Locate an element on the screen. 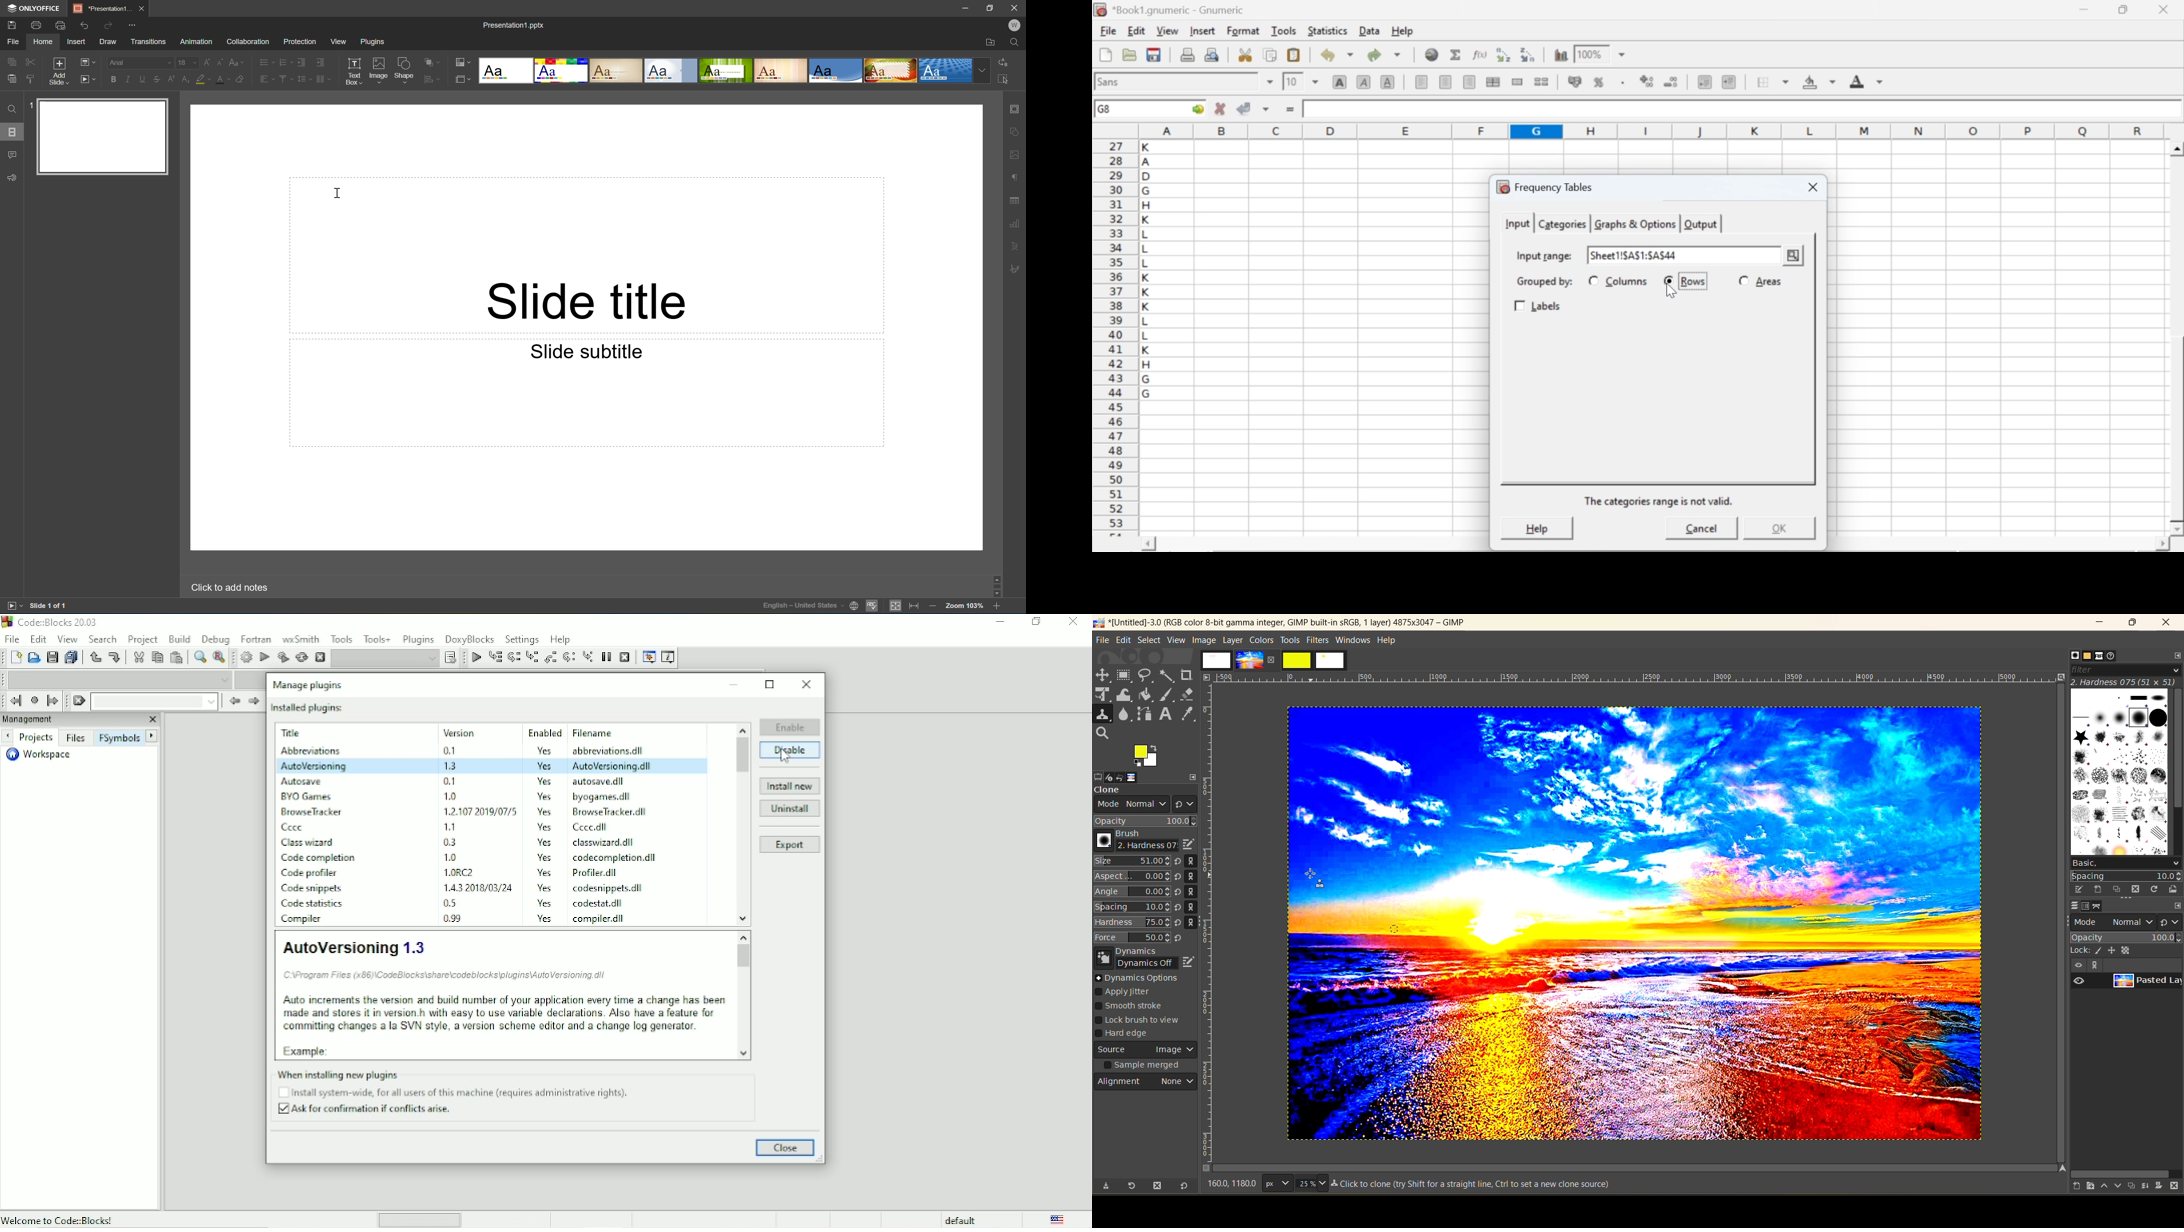  Default is located at coordinates (950, 1220).